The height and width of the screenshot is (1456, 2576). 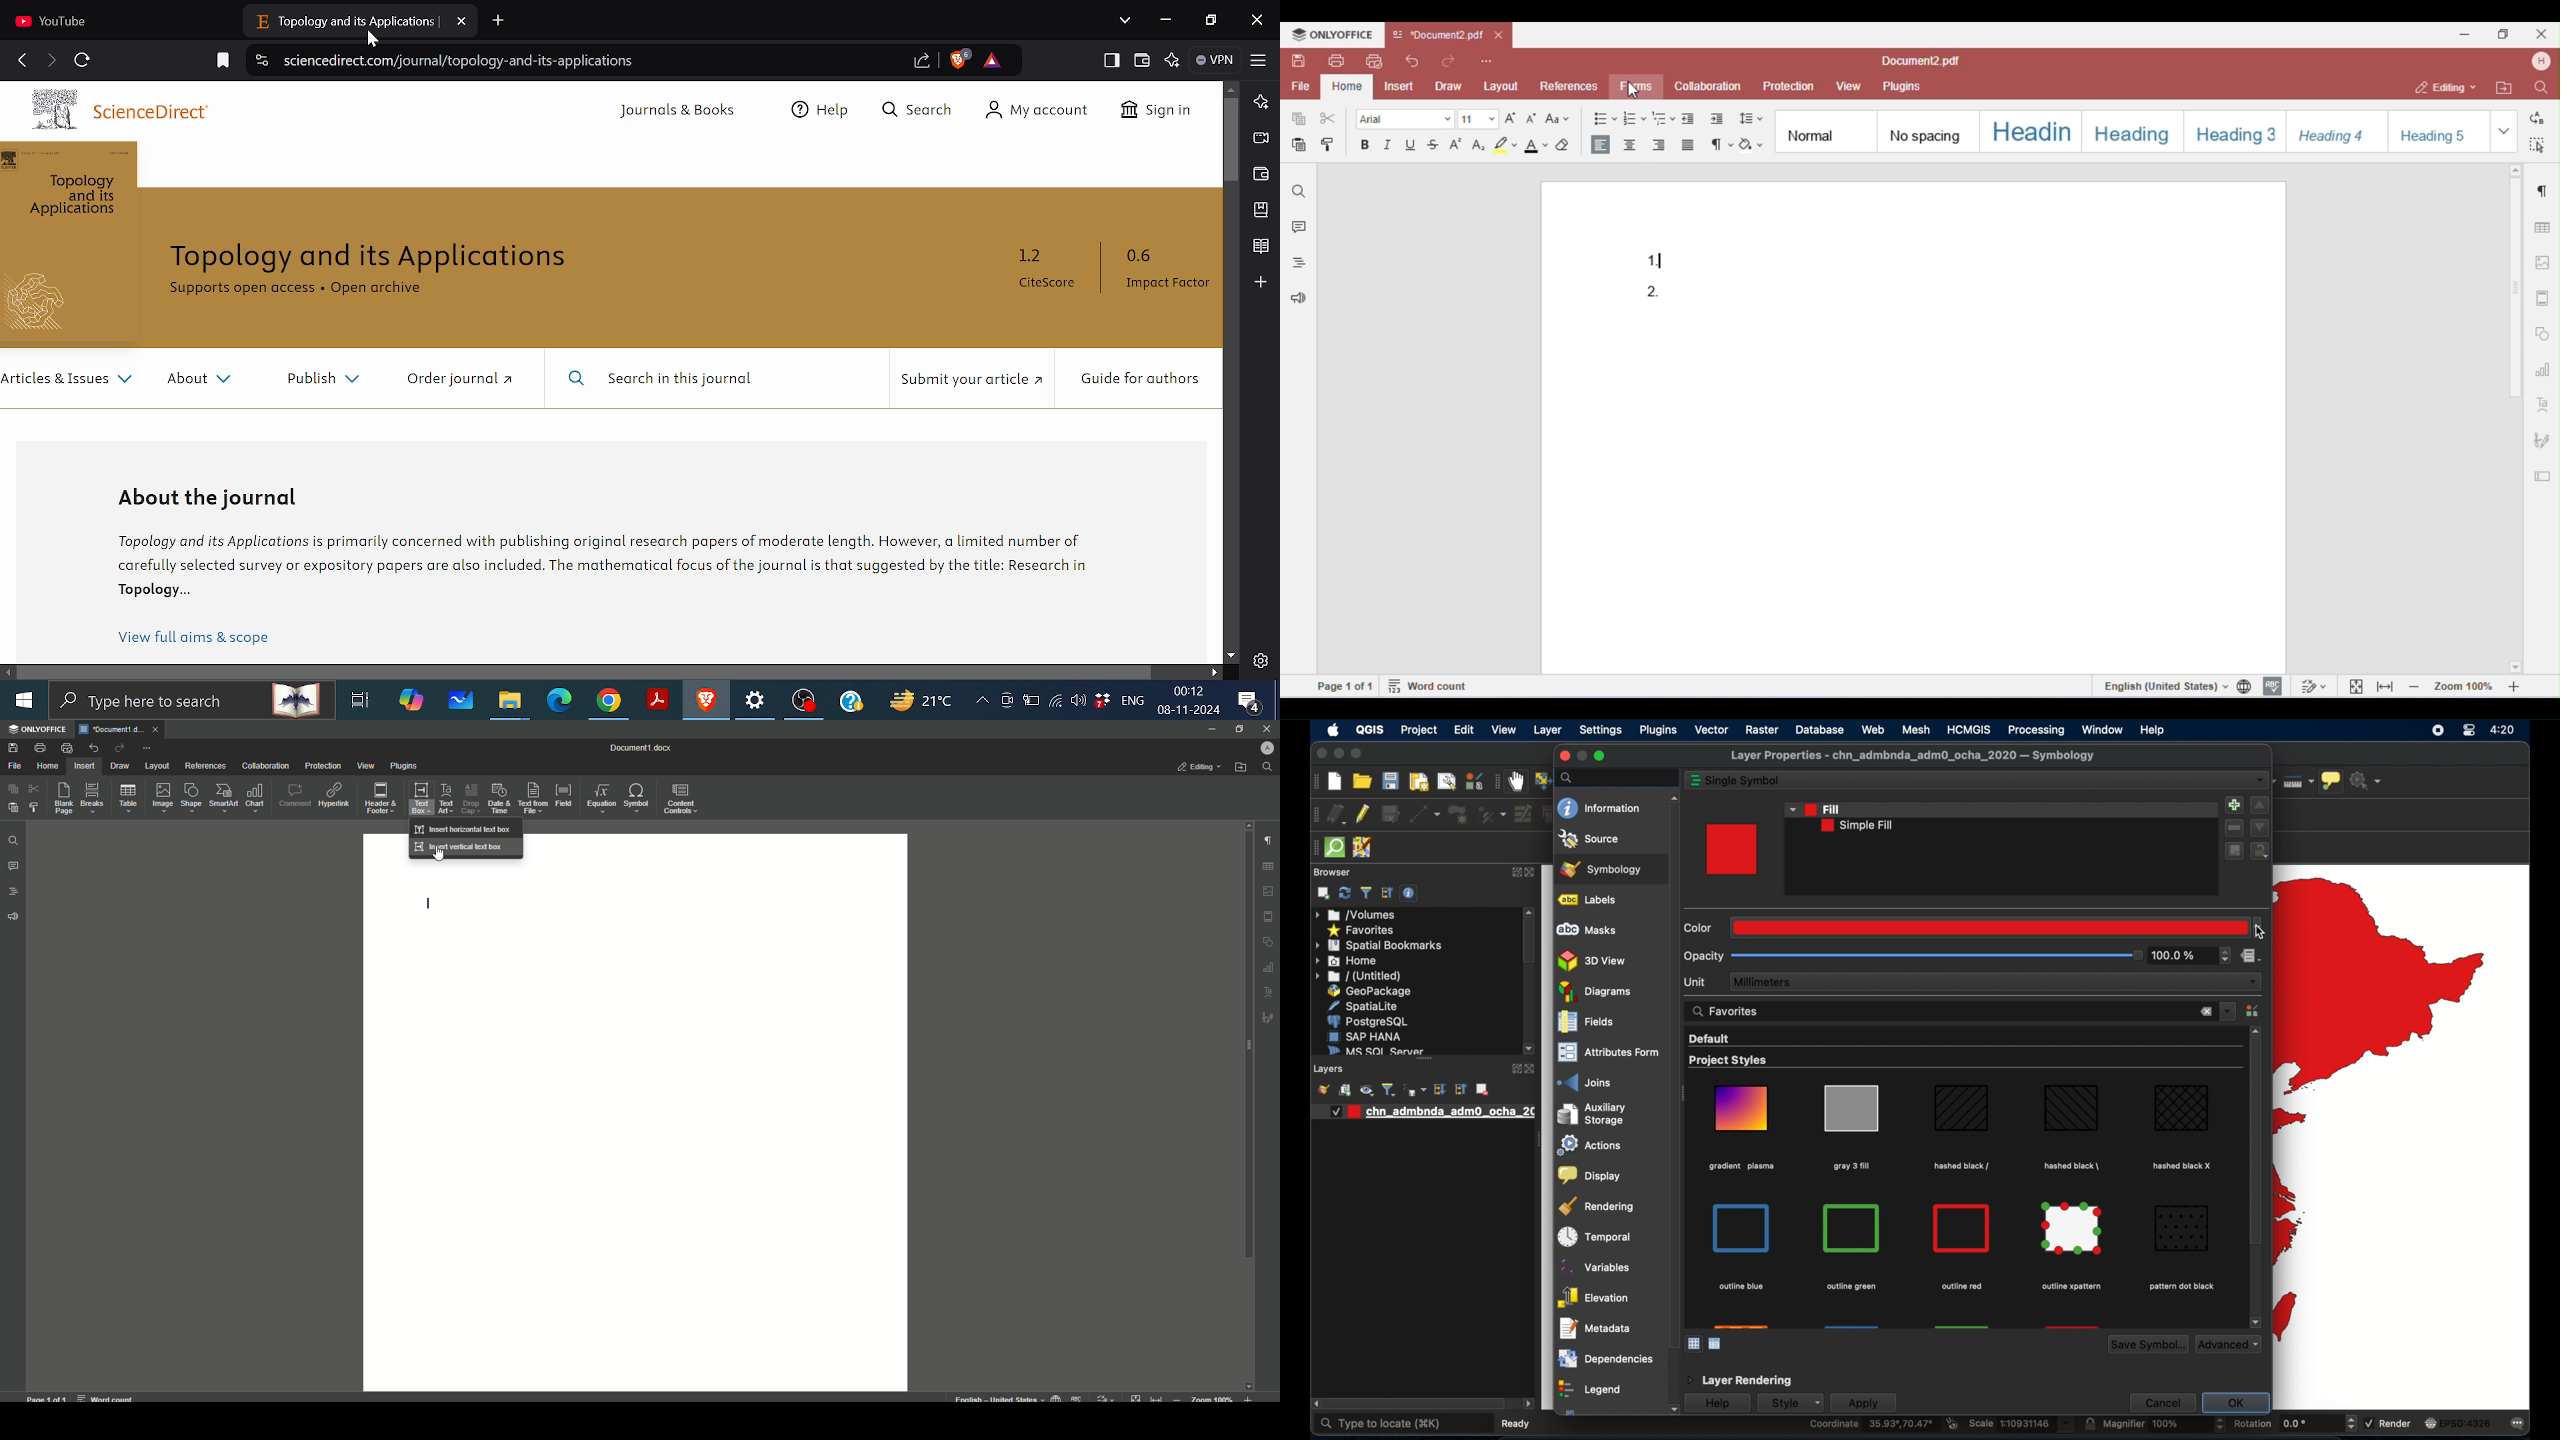 I want to click on Open From File, so click(x=1241, y=767).